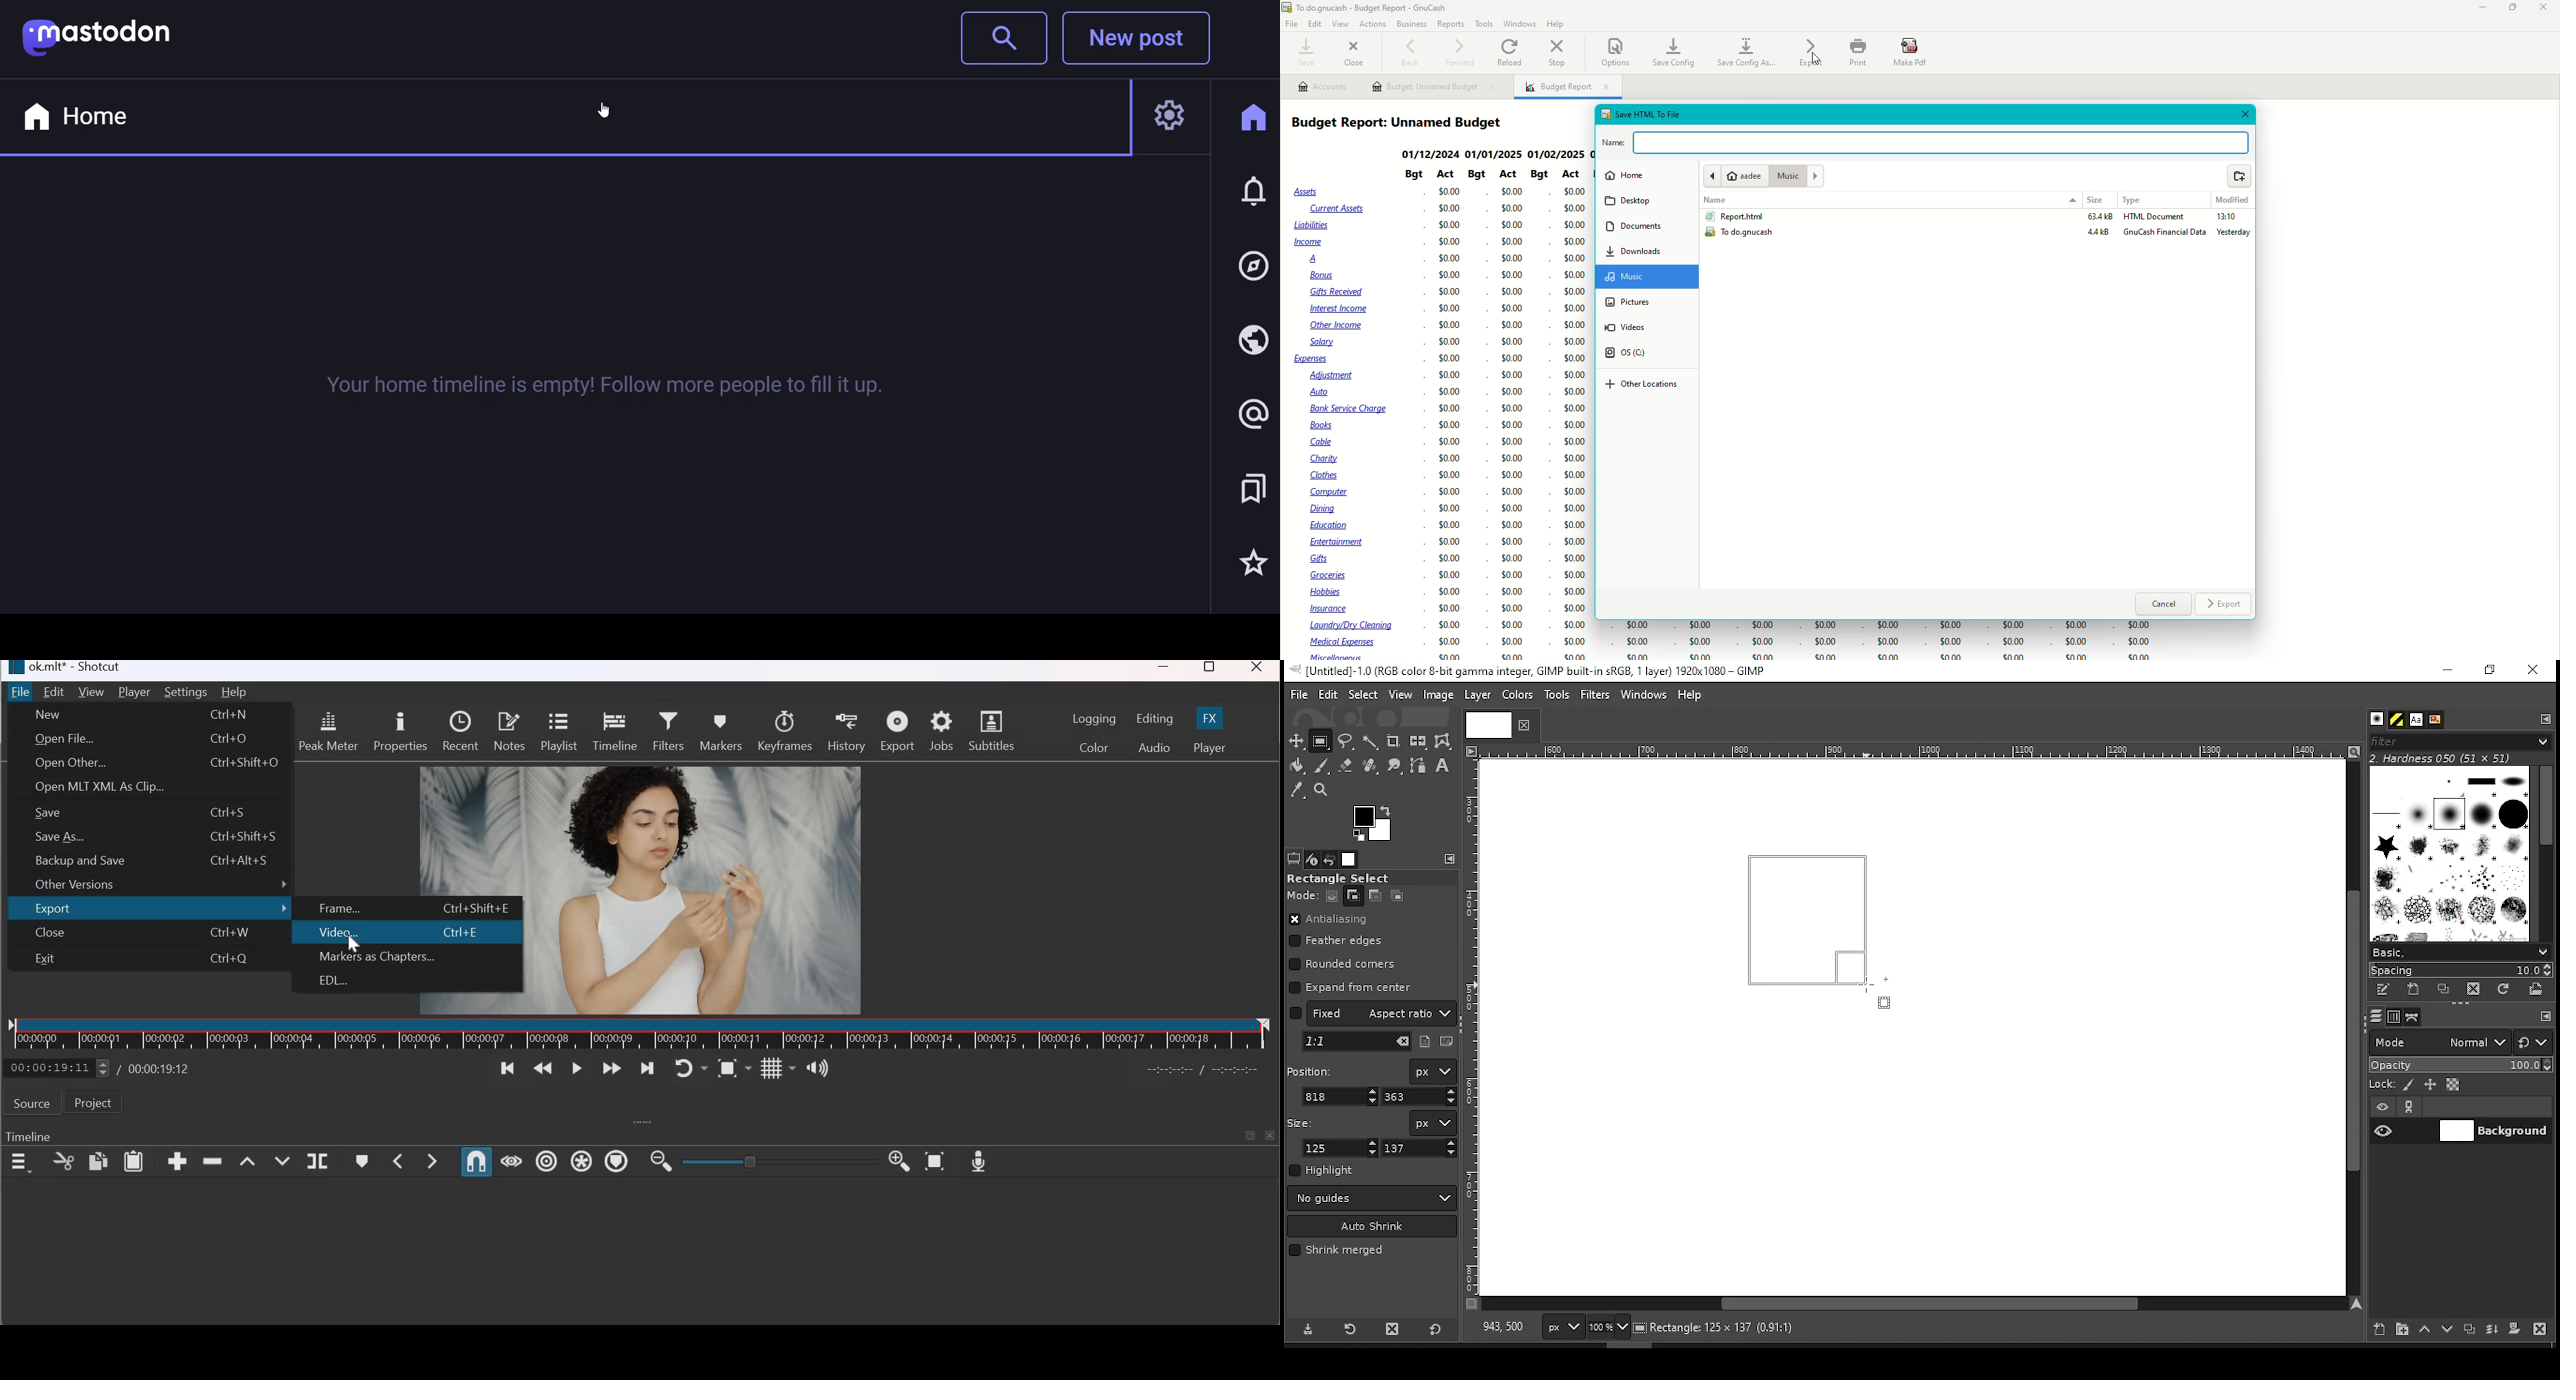 This screenshot has height=1400, width=2576. I want to click on Recent, so click(460, 729).